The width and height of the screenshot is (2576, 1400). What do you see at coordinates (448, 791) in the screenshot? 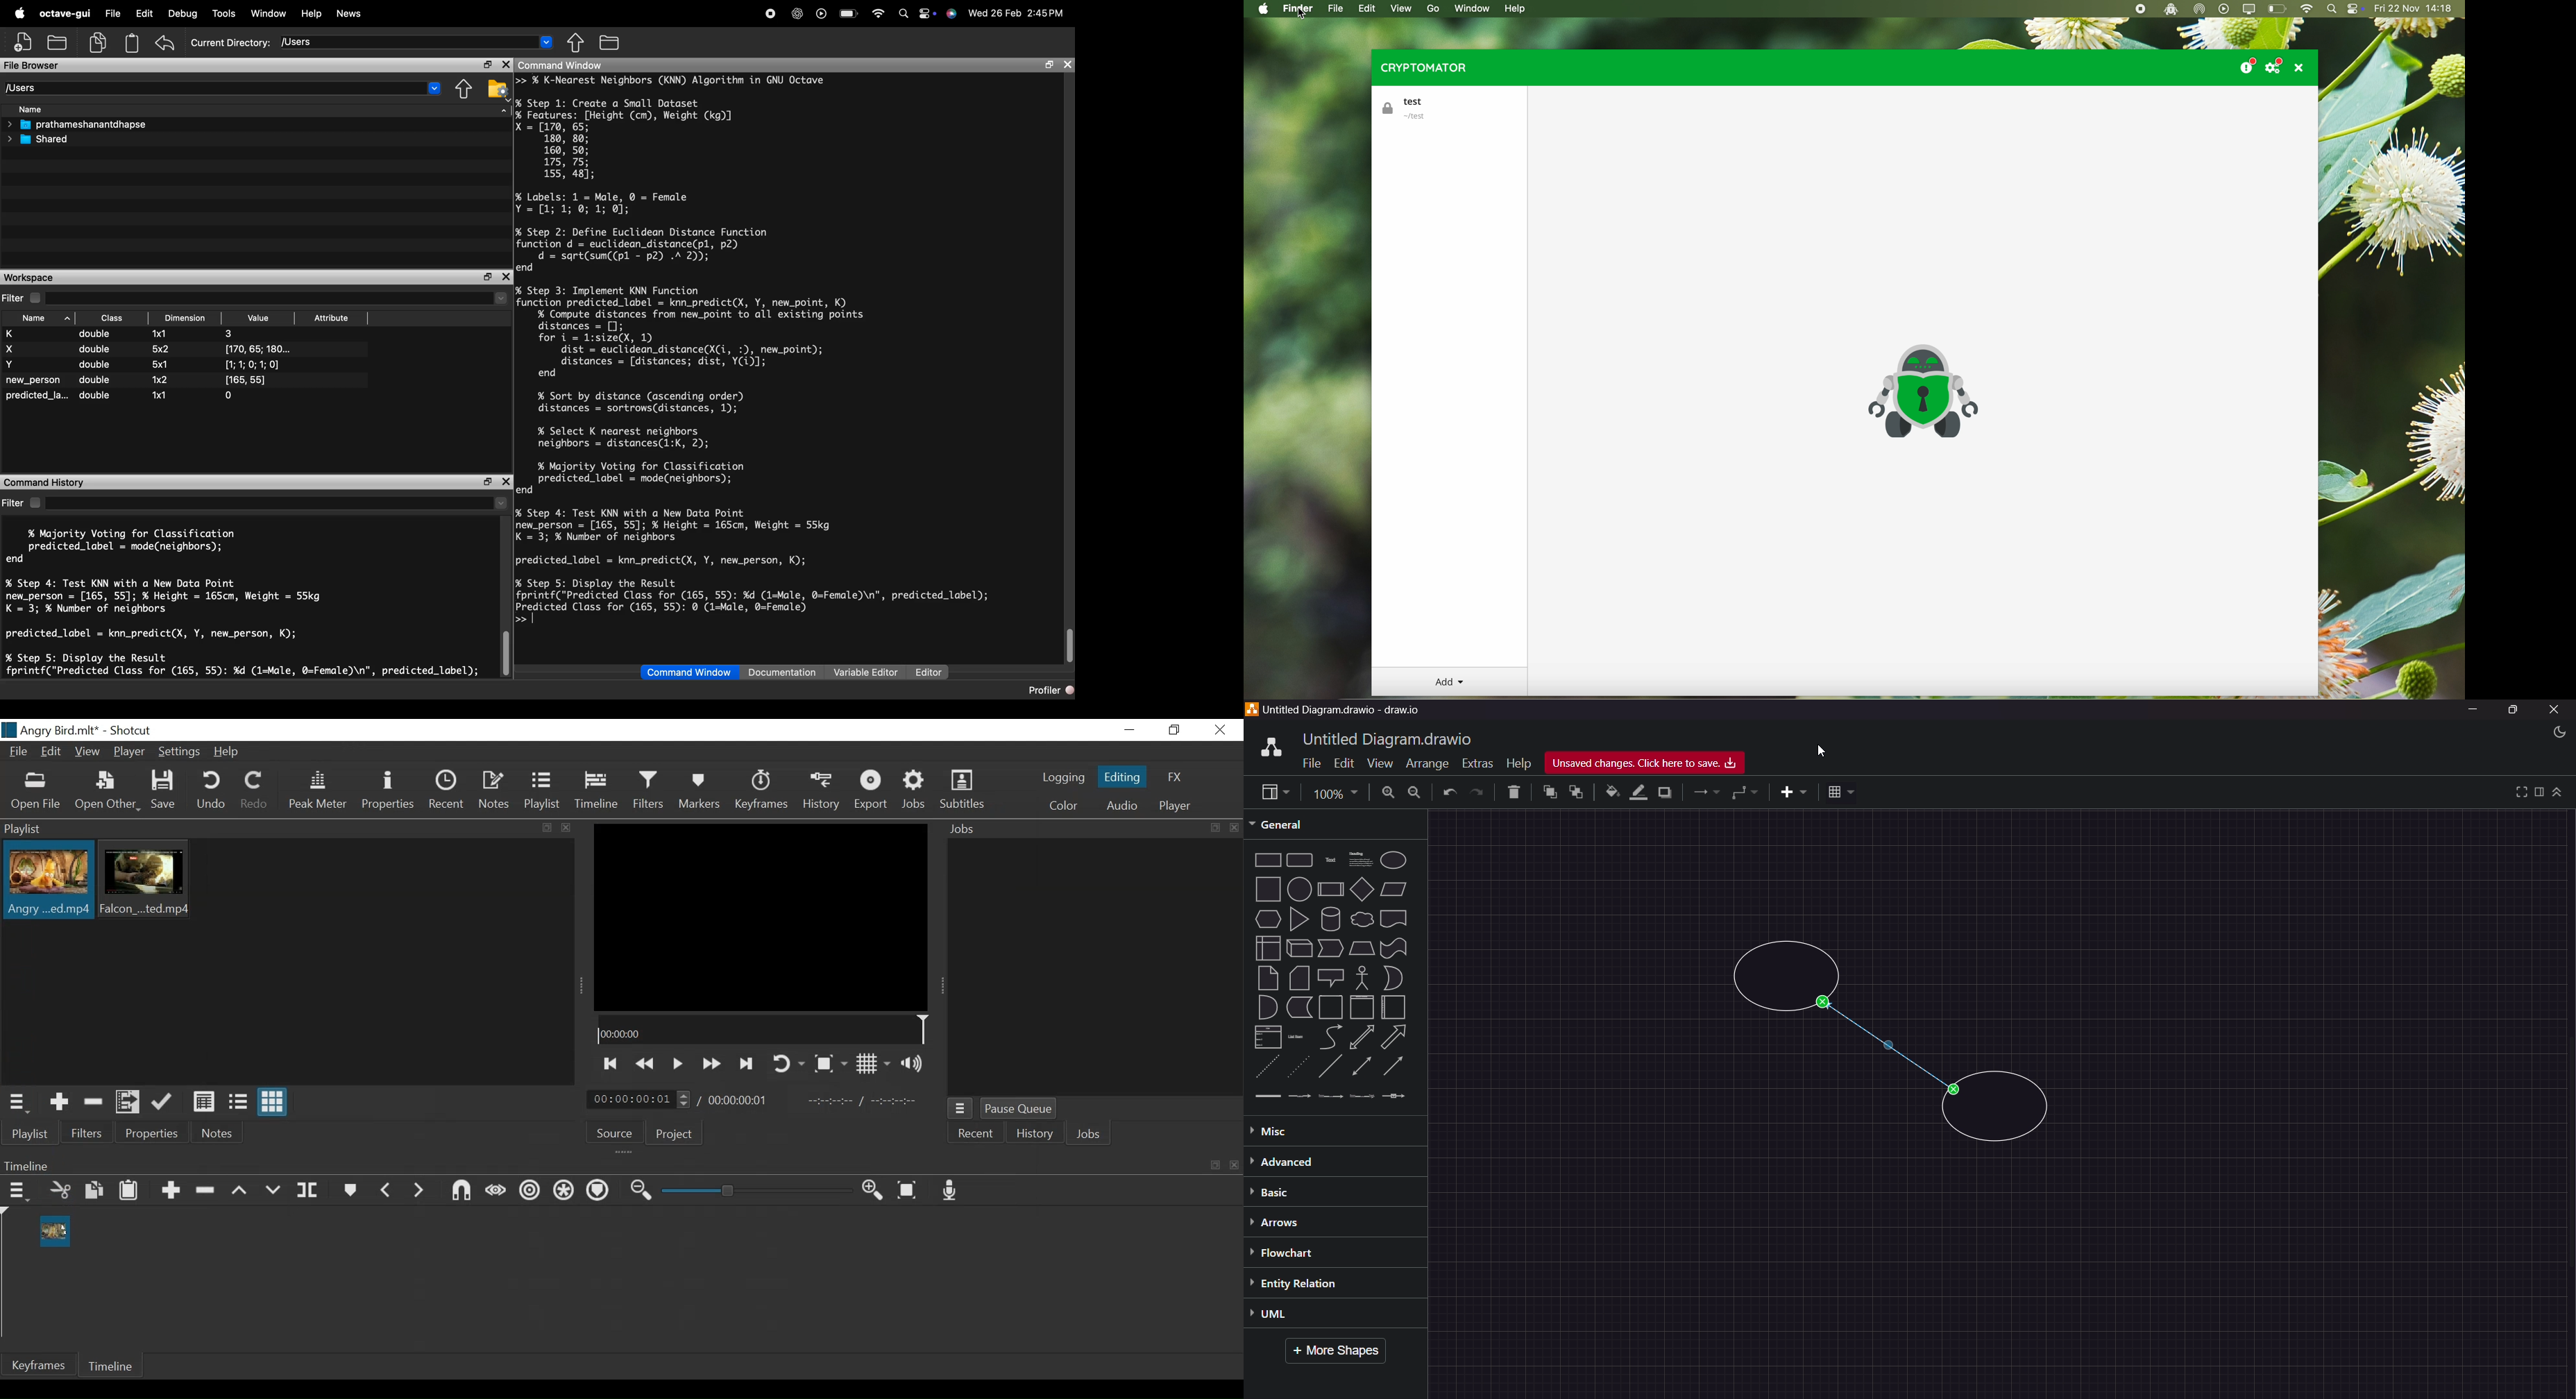
I see `Recent` at bounding box center [448, 791].